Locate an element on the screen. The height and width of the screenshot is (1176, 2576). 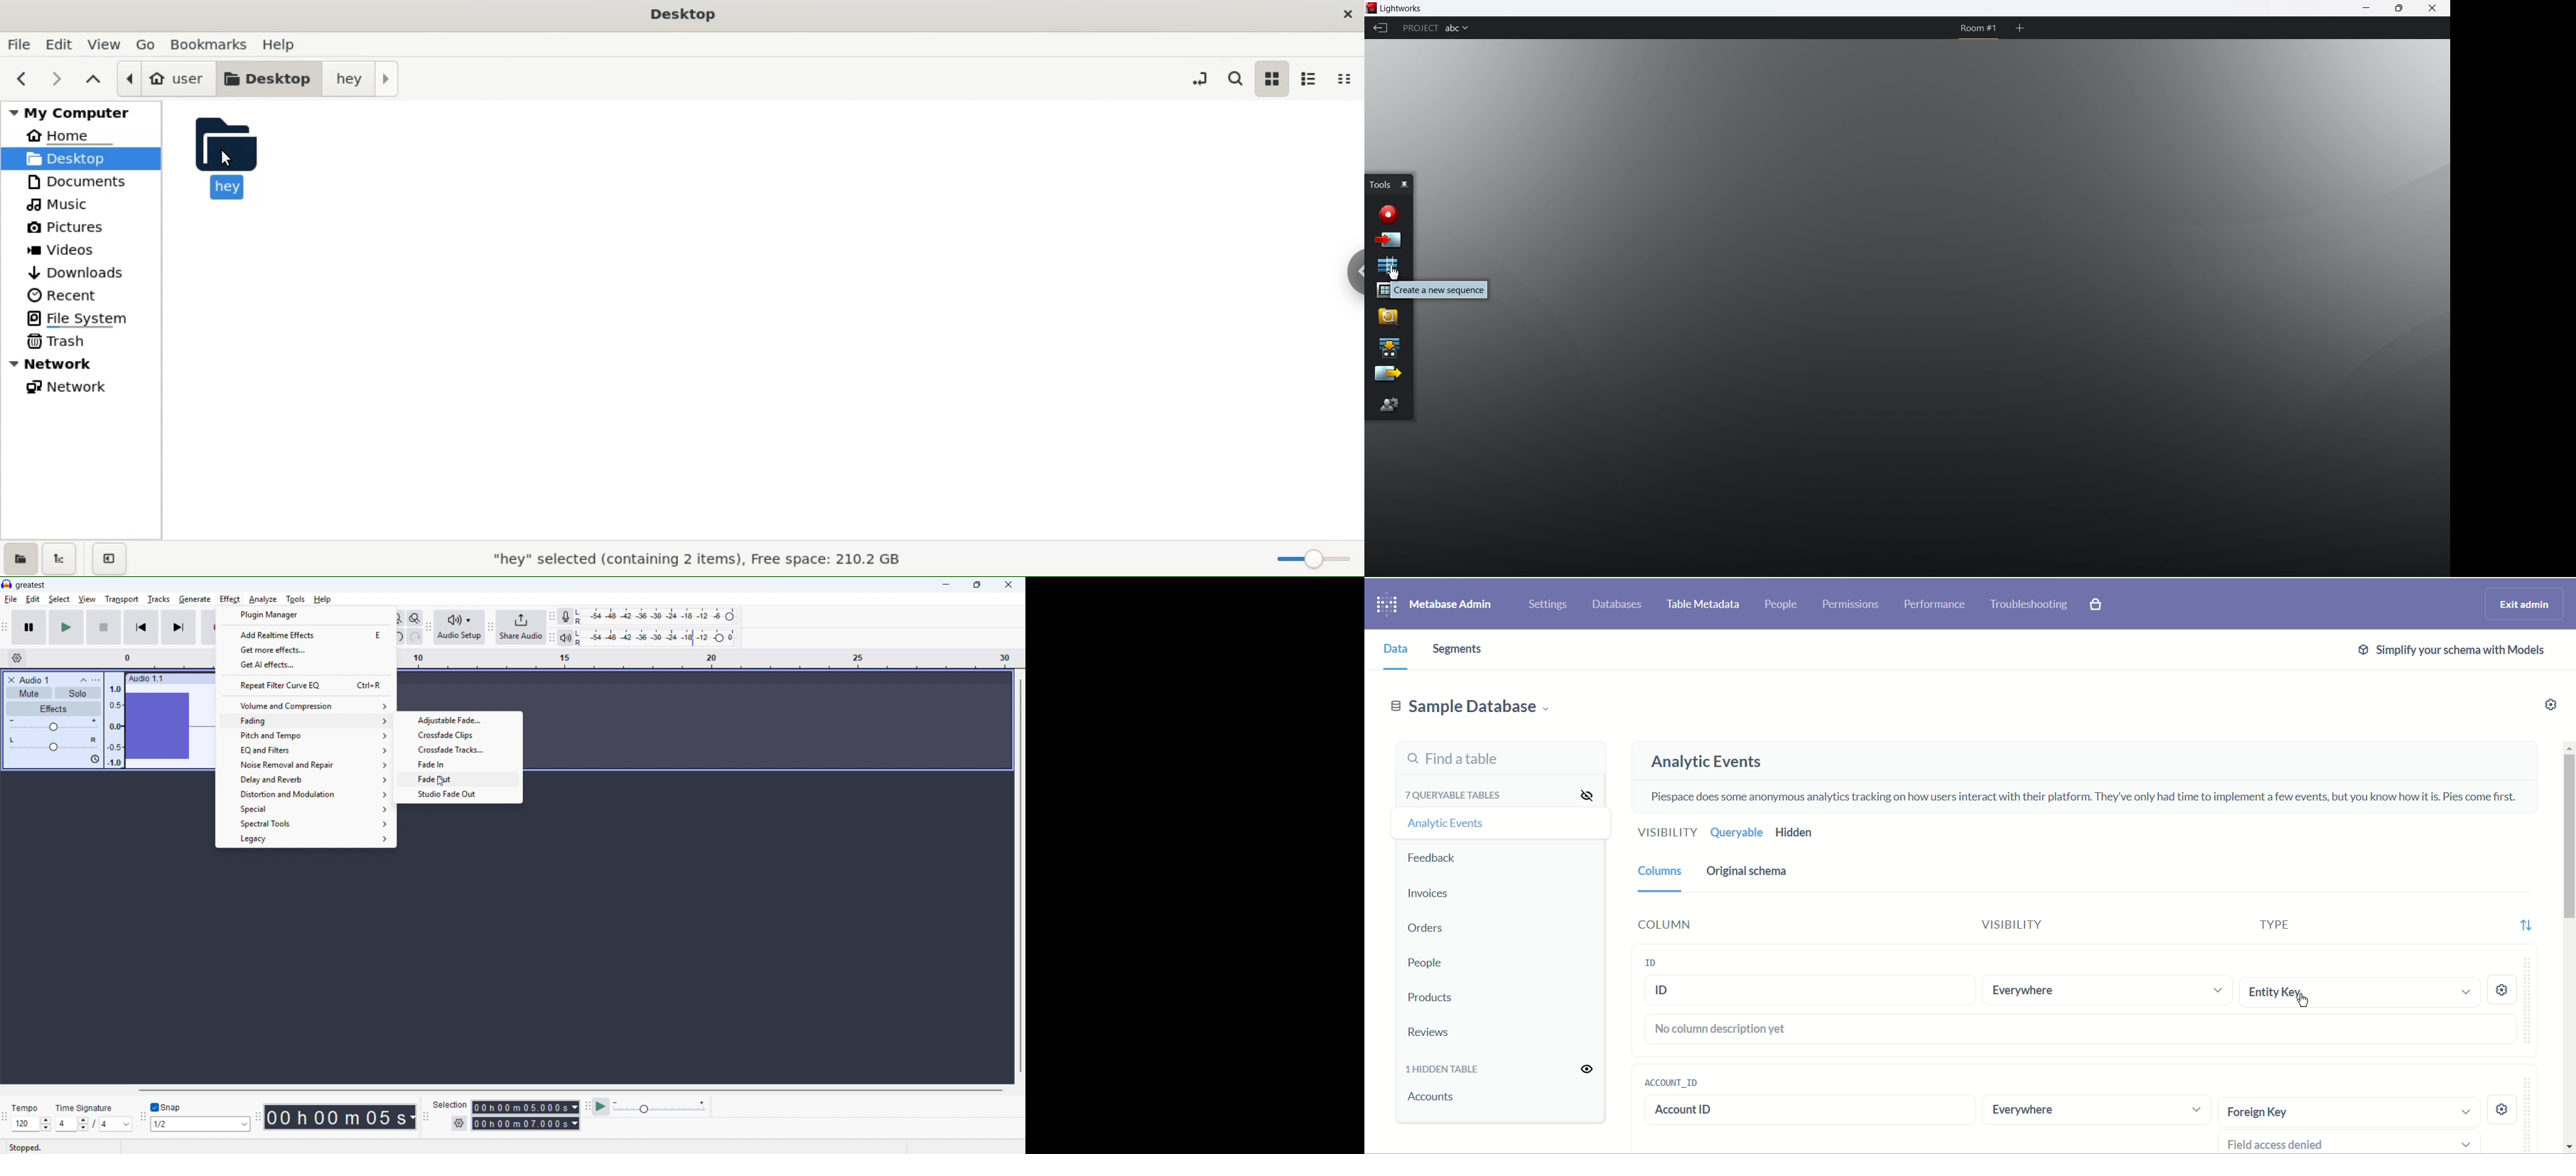
Remove track  is located at coordinates (12, 680).